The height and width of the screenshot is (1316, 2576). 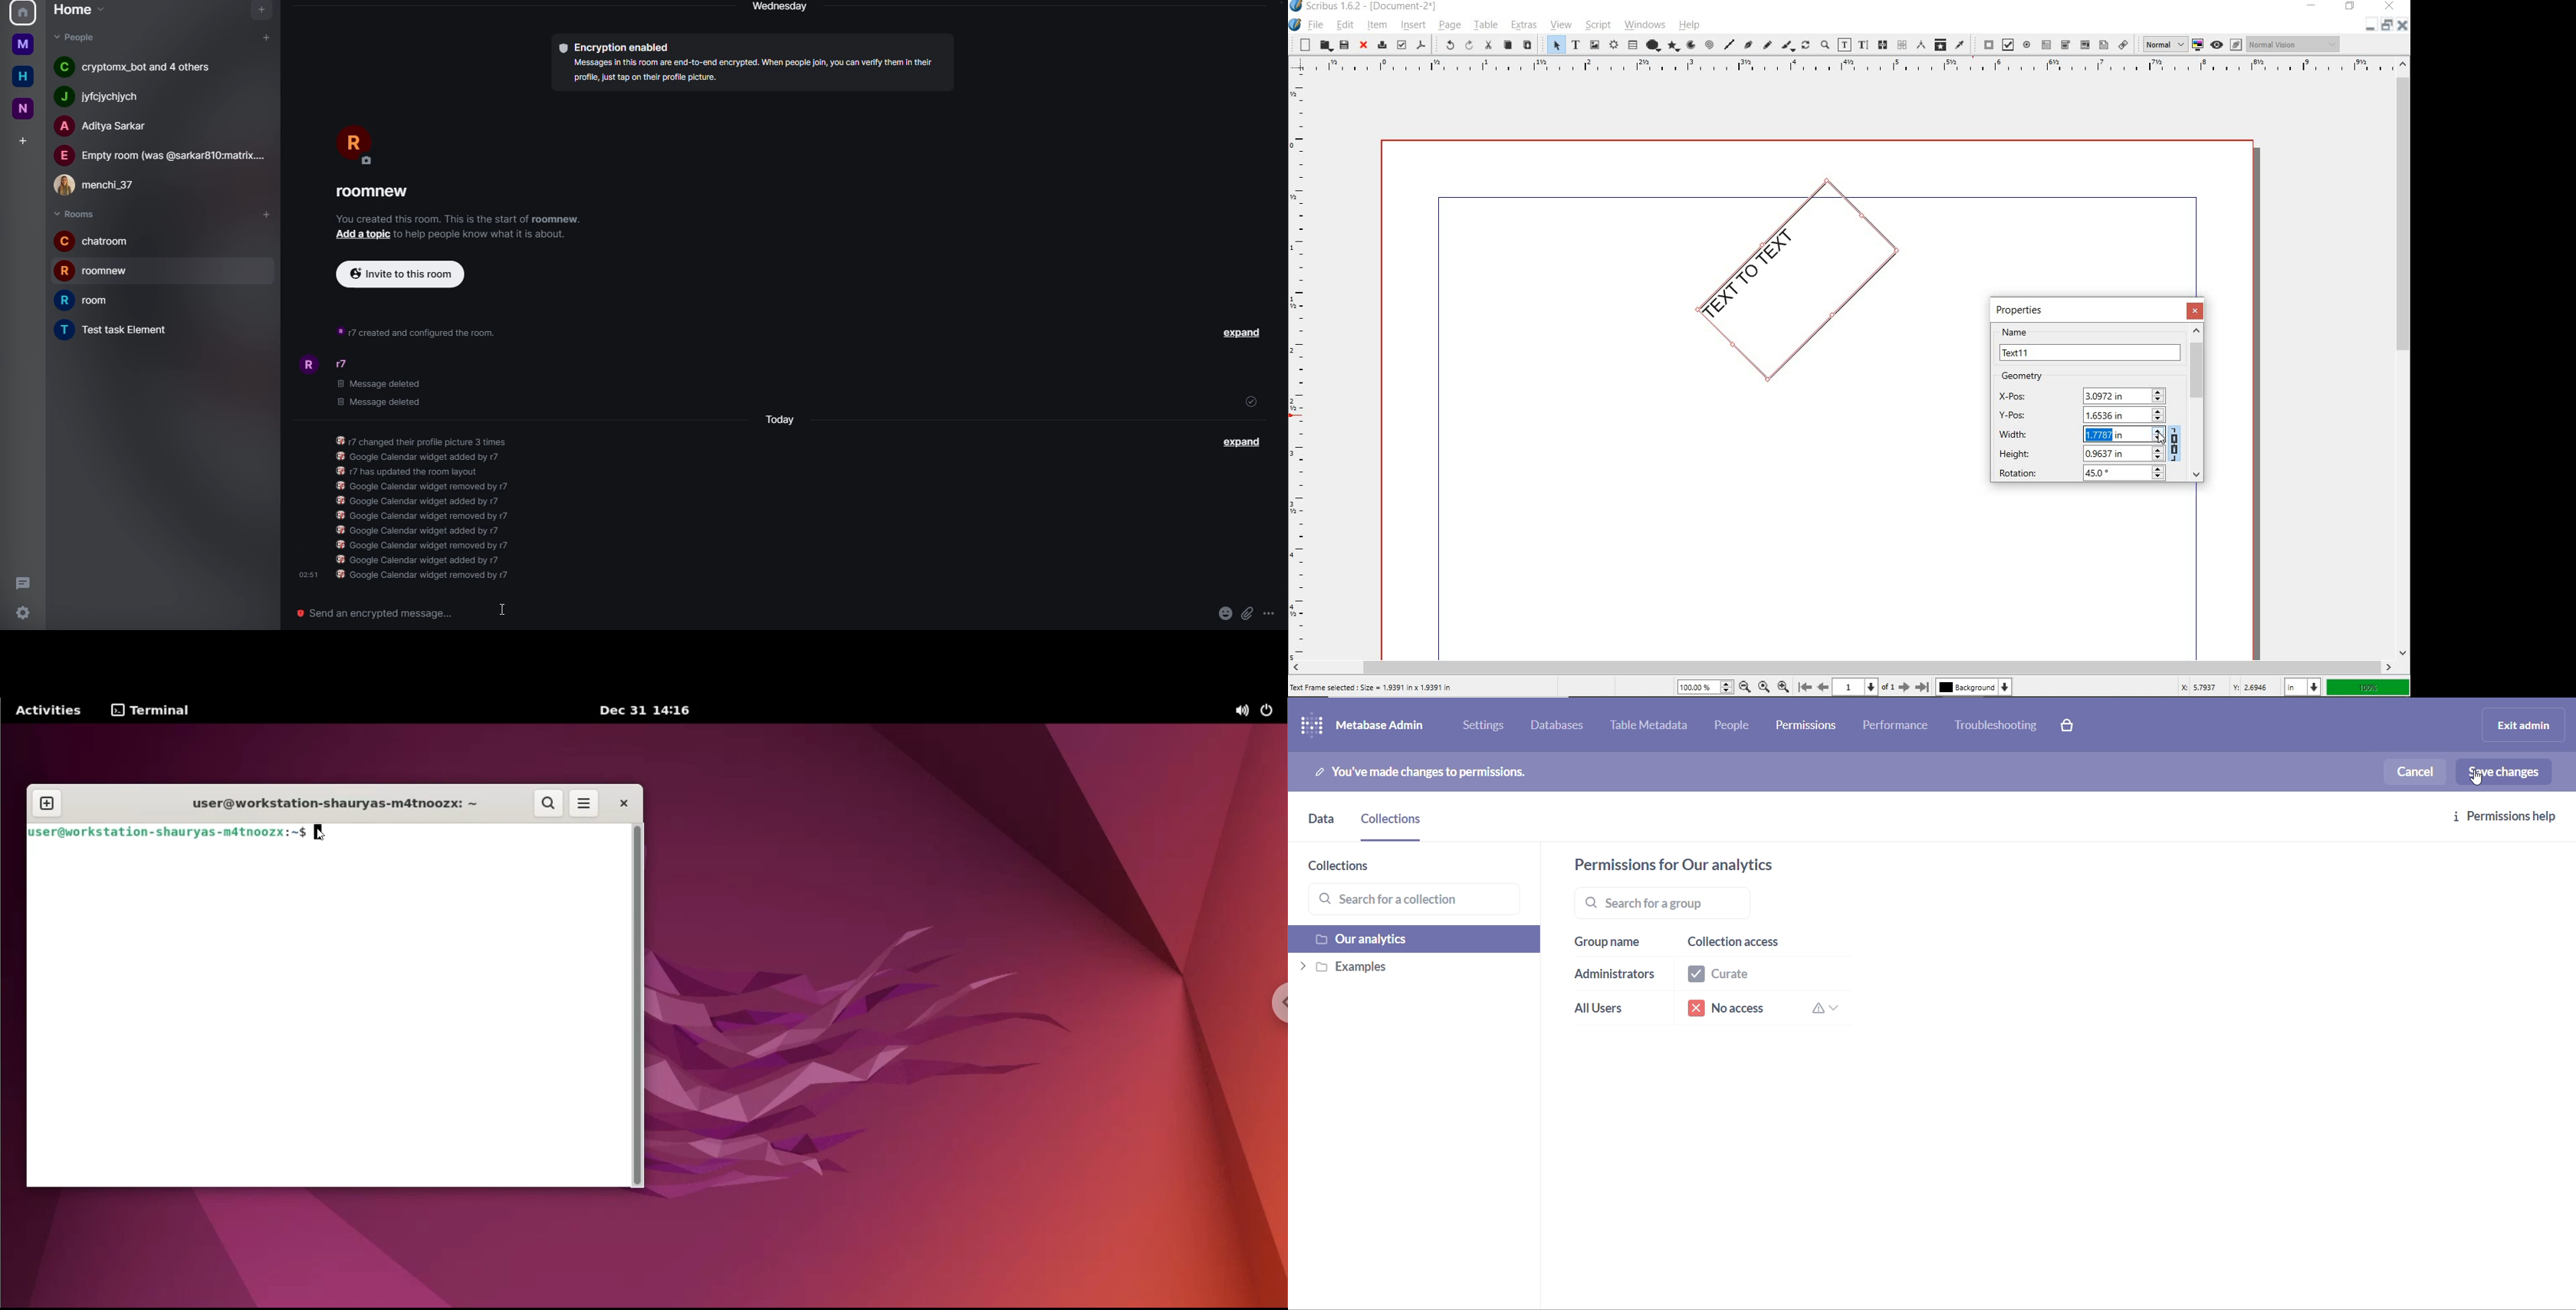 What do you see at coordinates (1325, 45) in the screenshot?
I see `open` at bounding box center [1325, 45].